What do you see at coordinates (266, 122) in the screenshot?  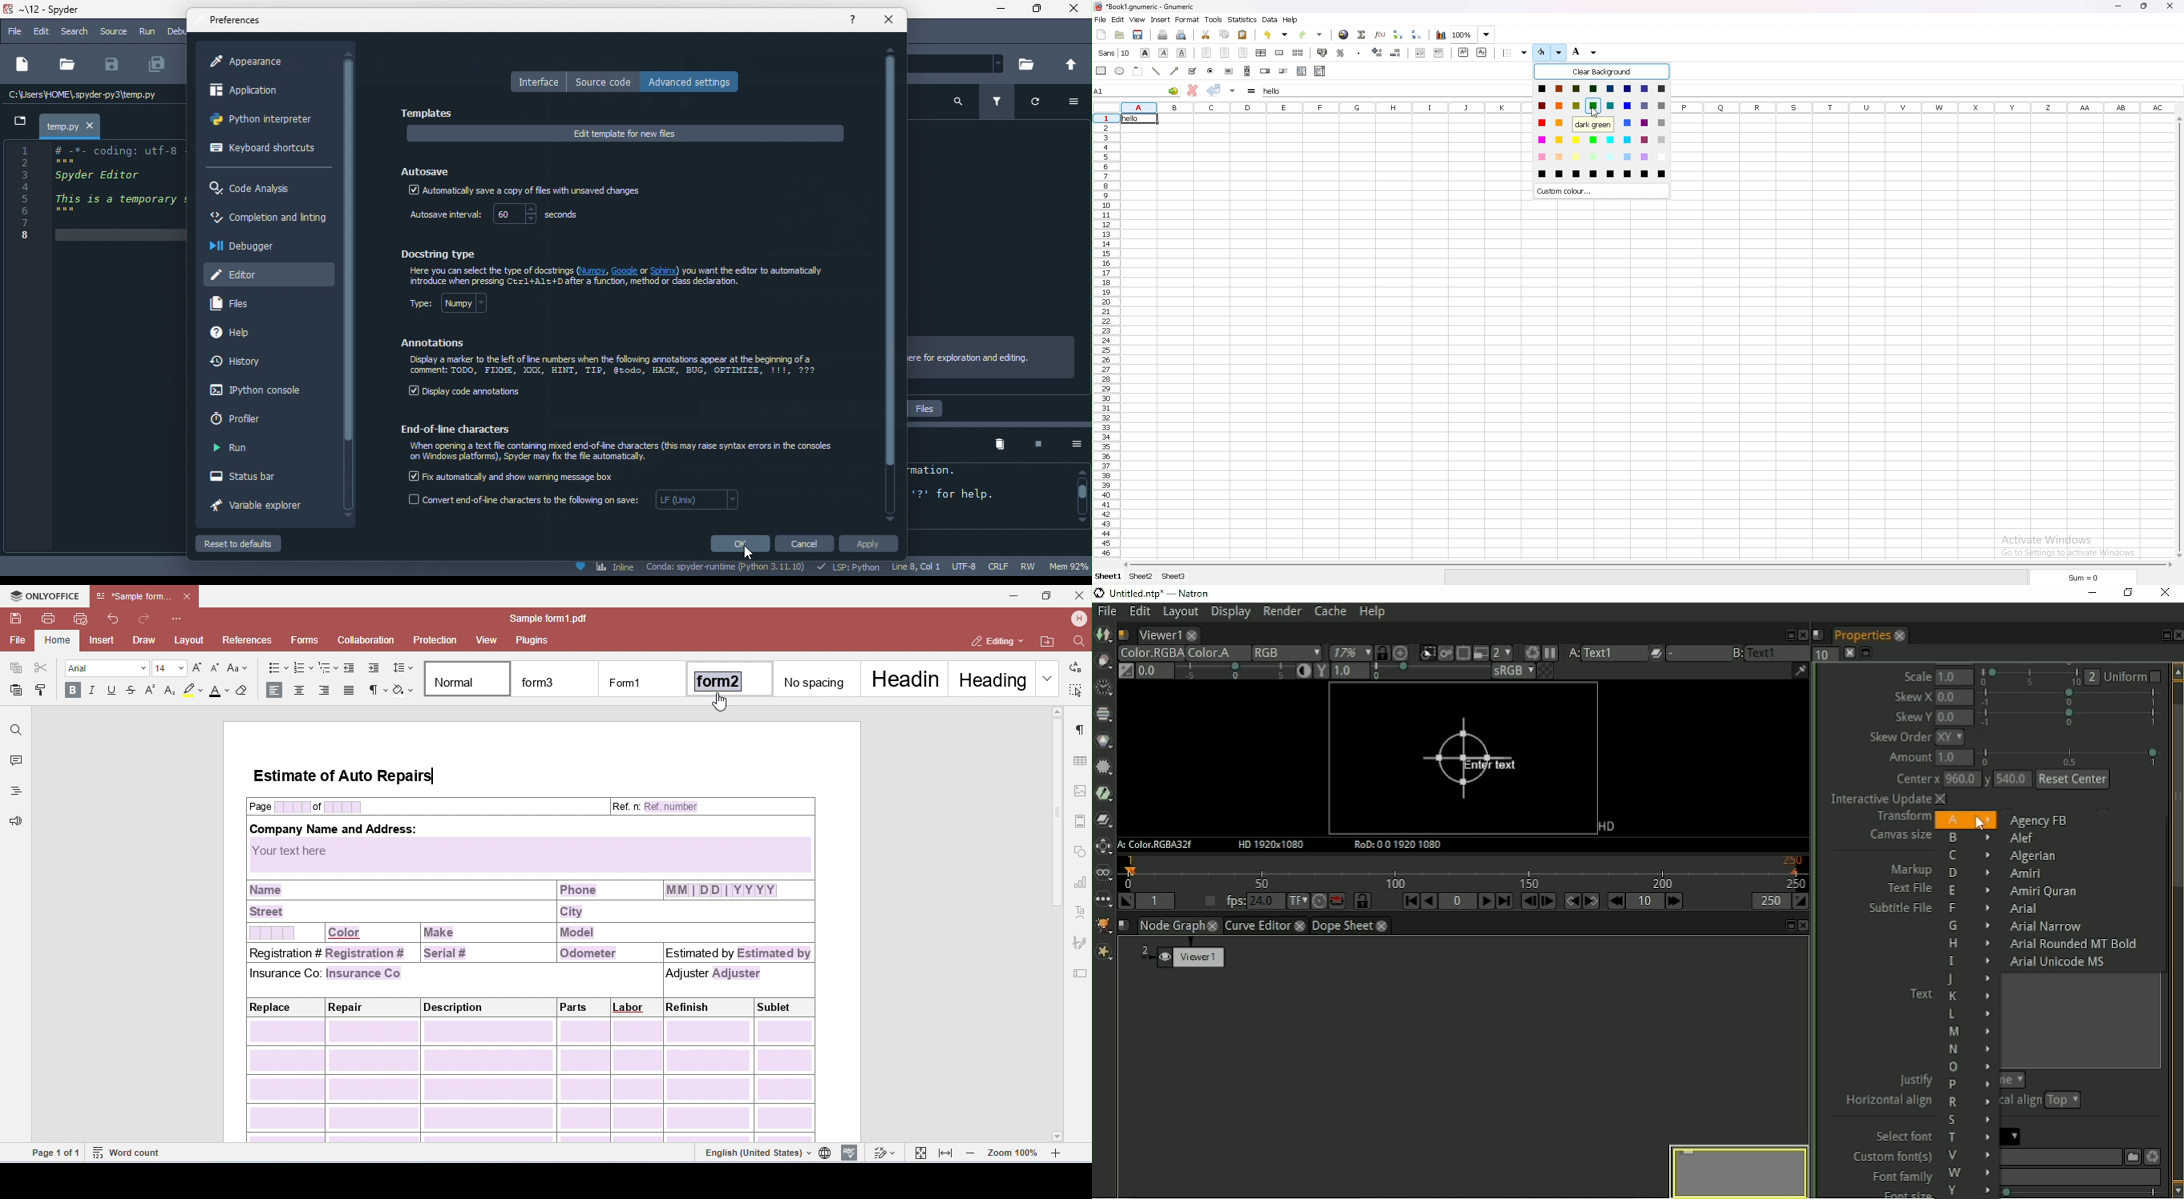 I see `python interpreter` at bounding box center [266, 122].